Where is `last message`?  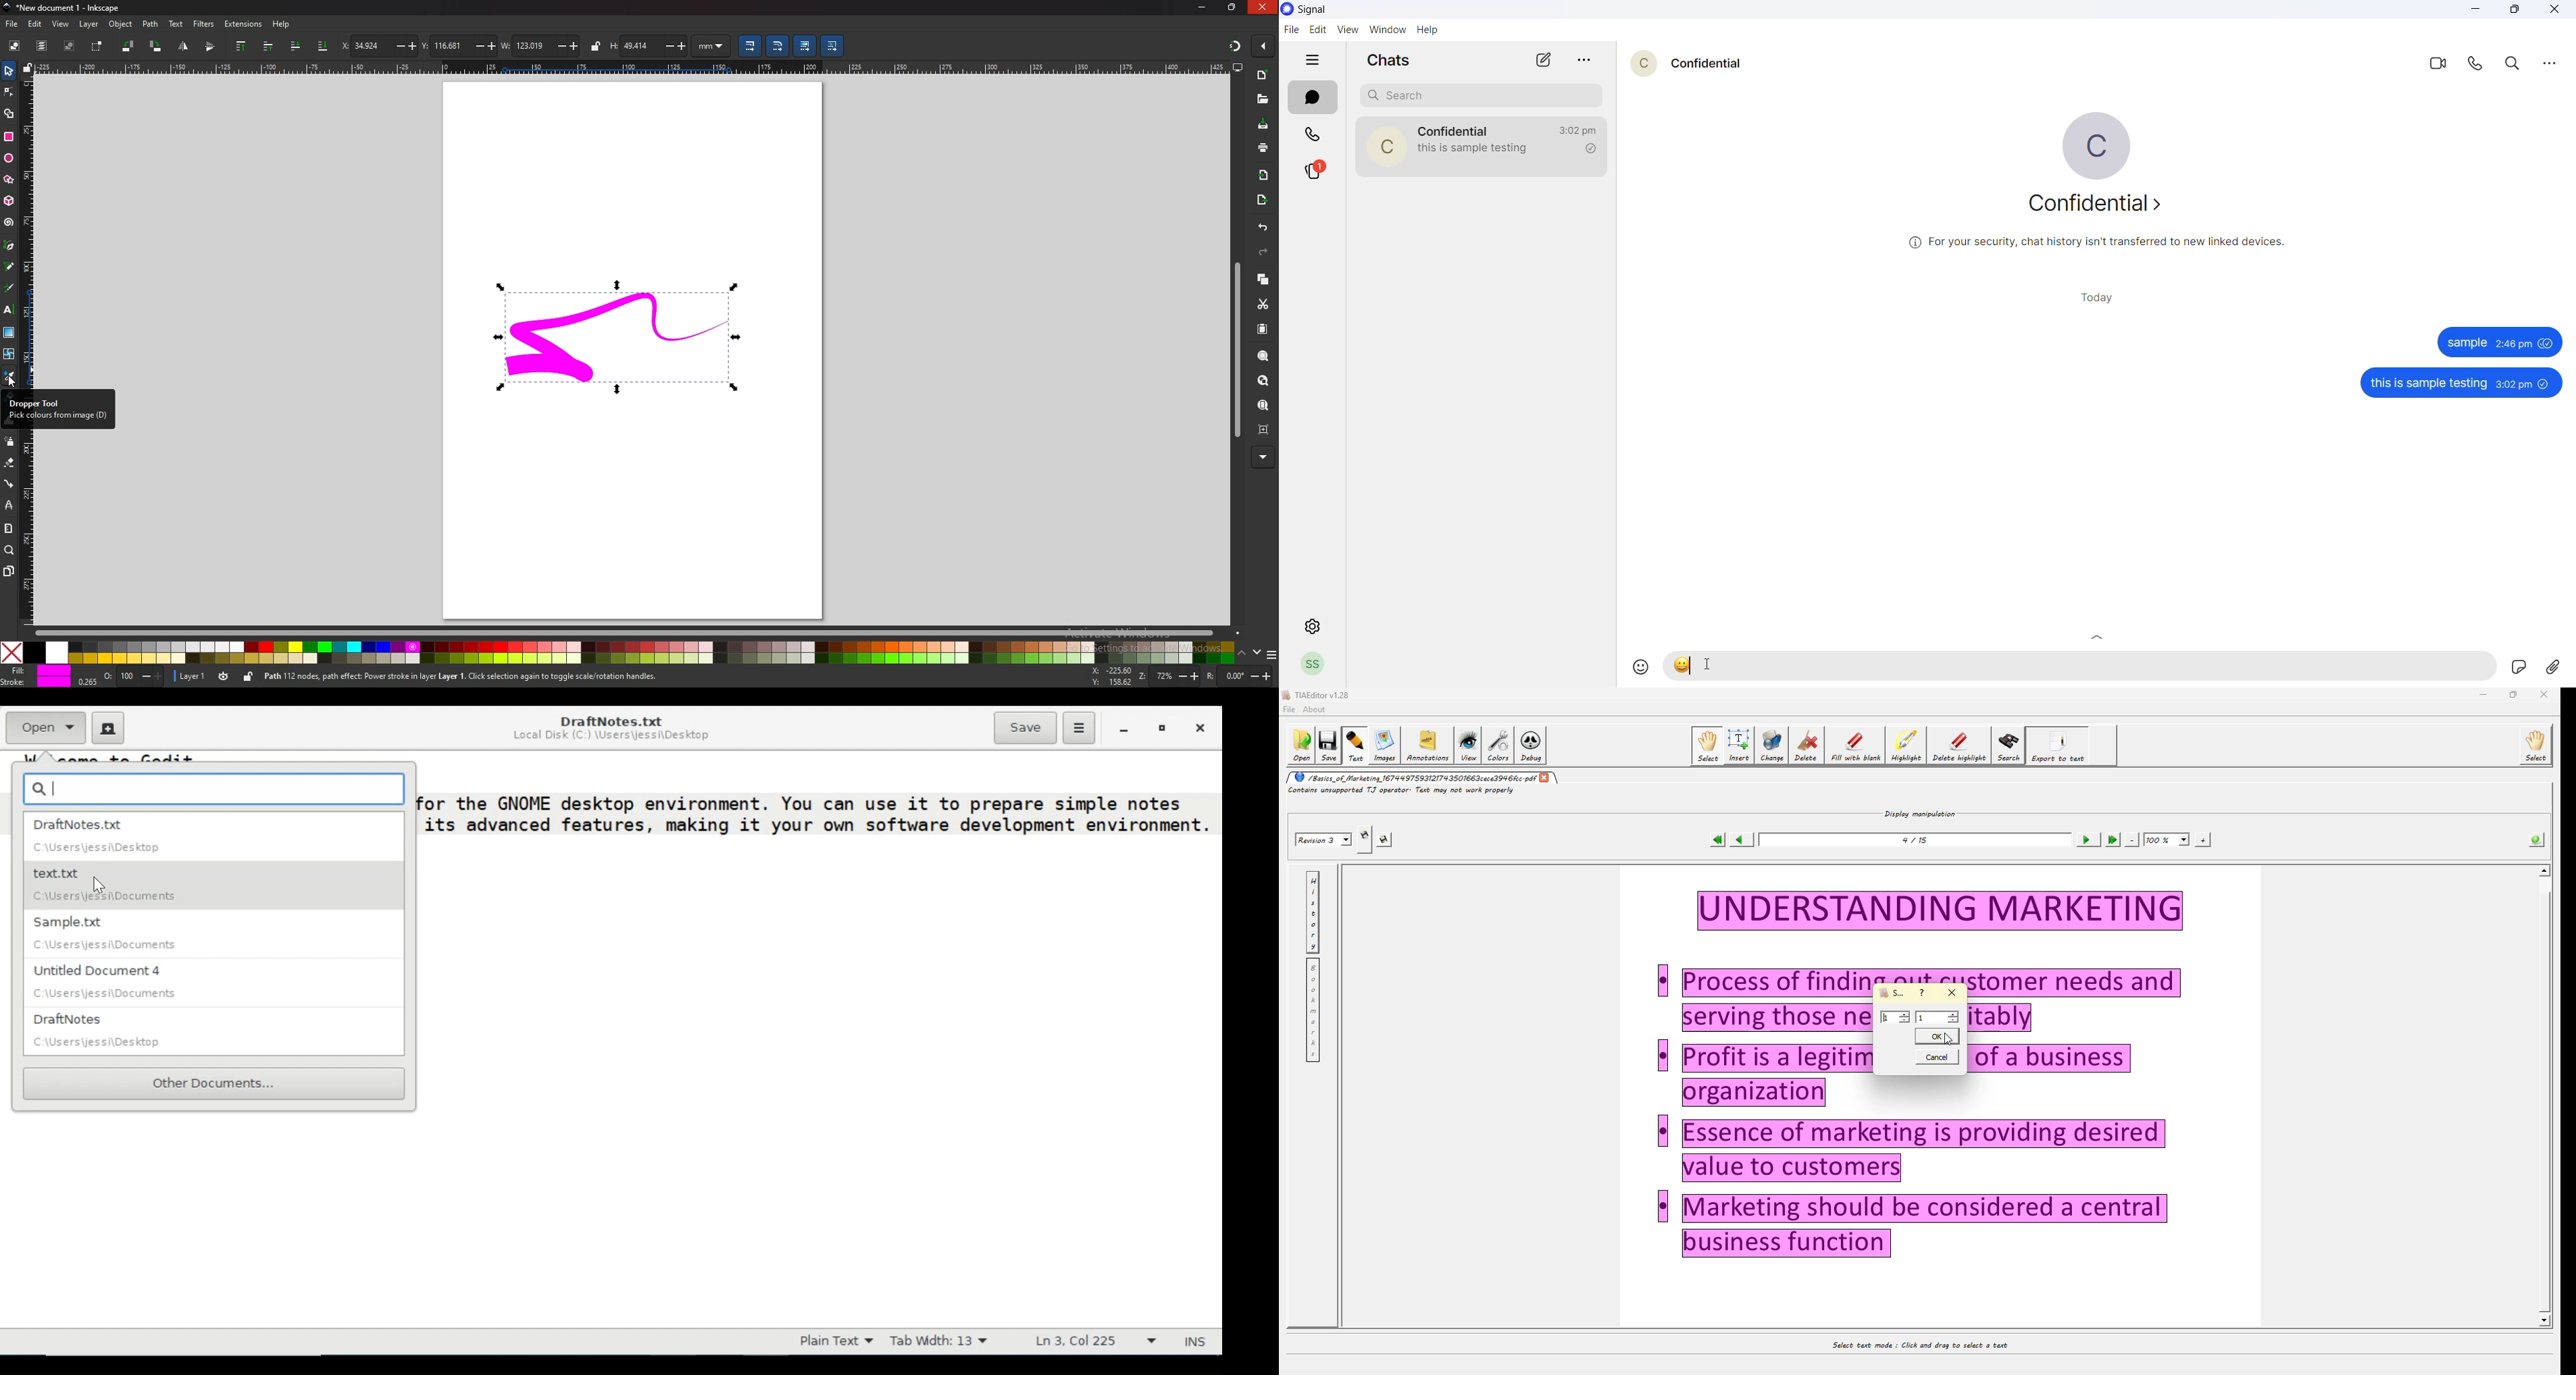
last message is located at coordinates (1483, 153).